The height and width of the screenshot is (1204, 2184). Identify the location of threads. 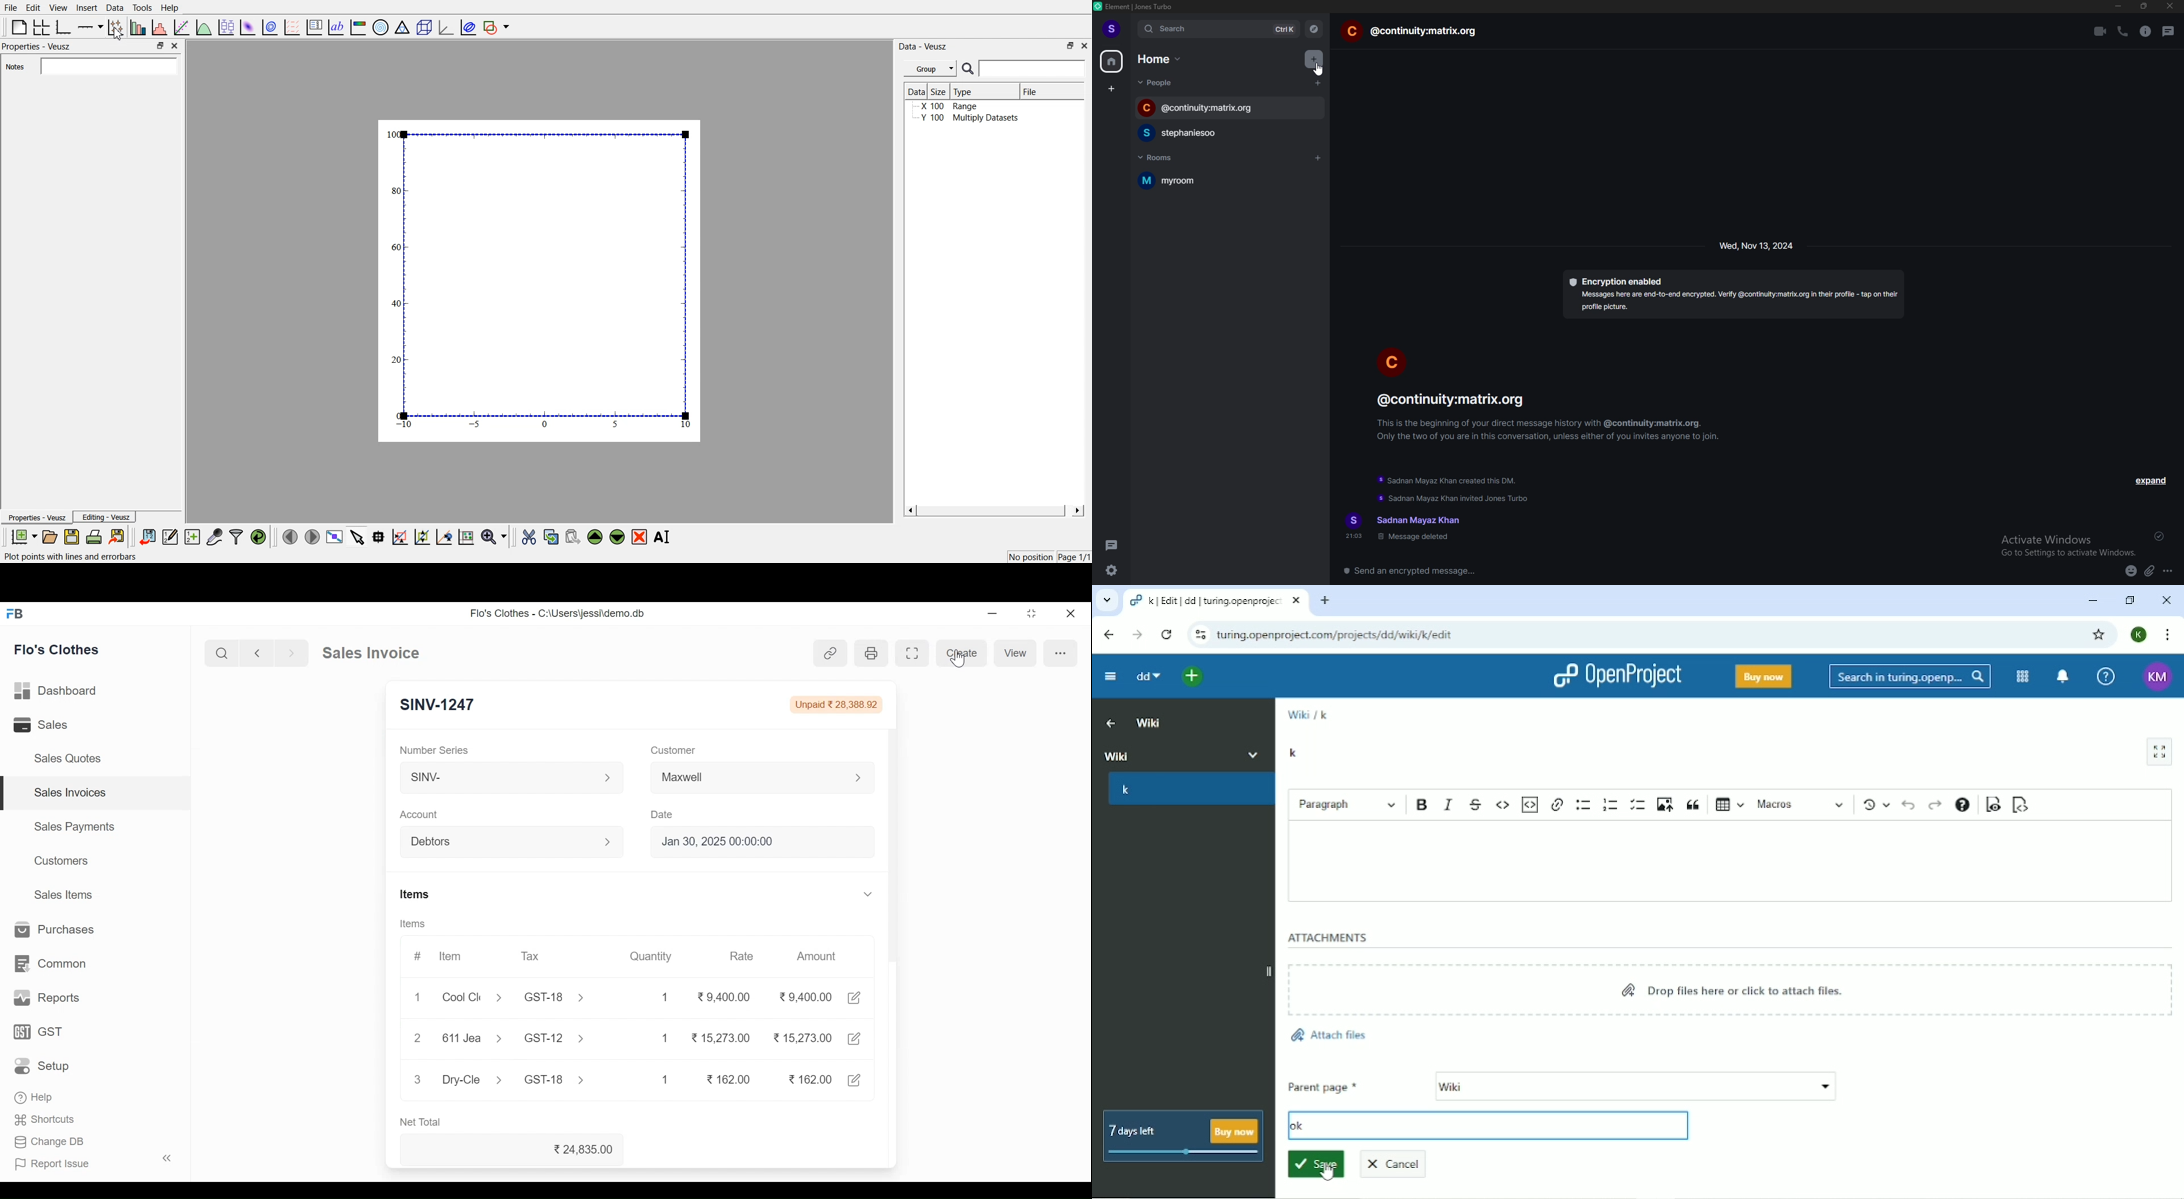
(1112, 546).